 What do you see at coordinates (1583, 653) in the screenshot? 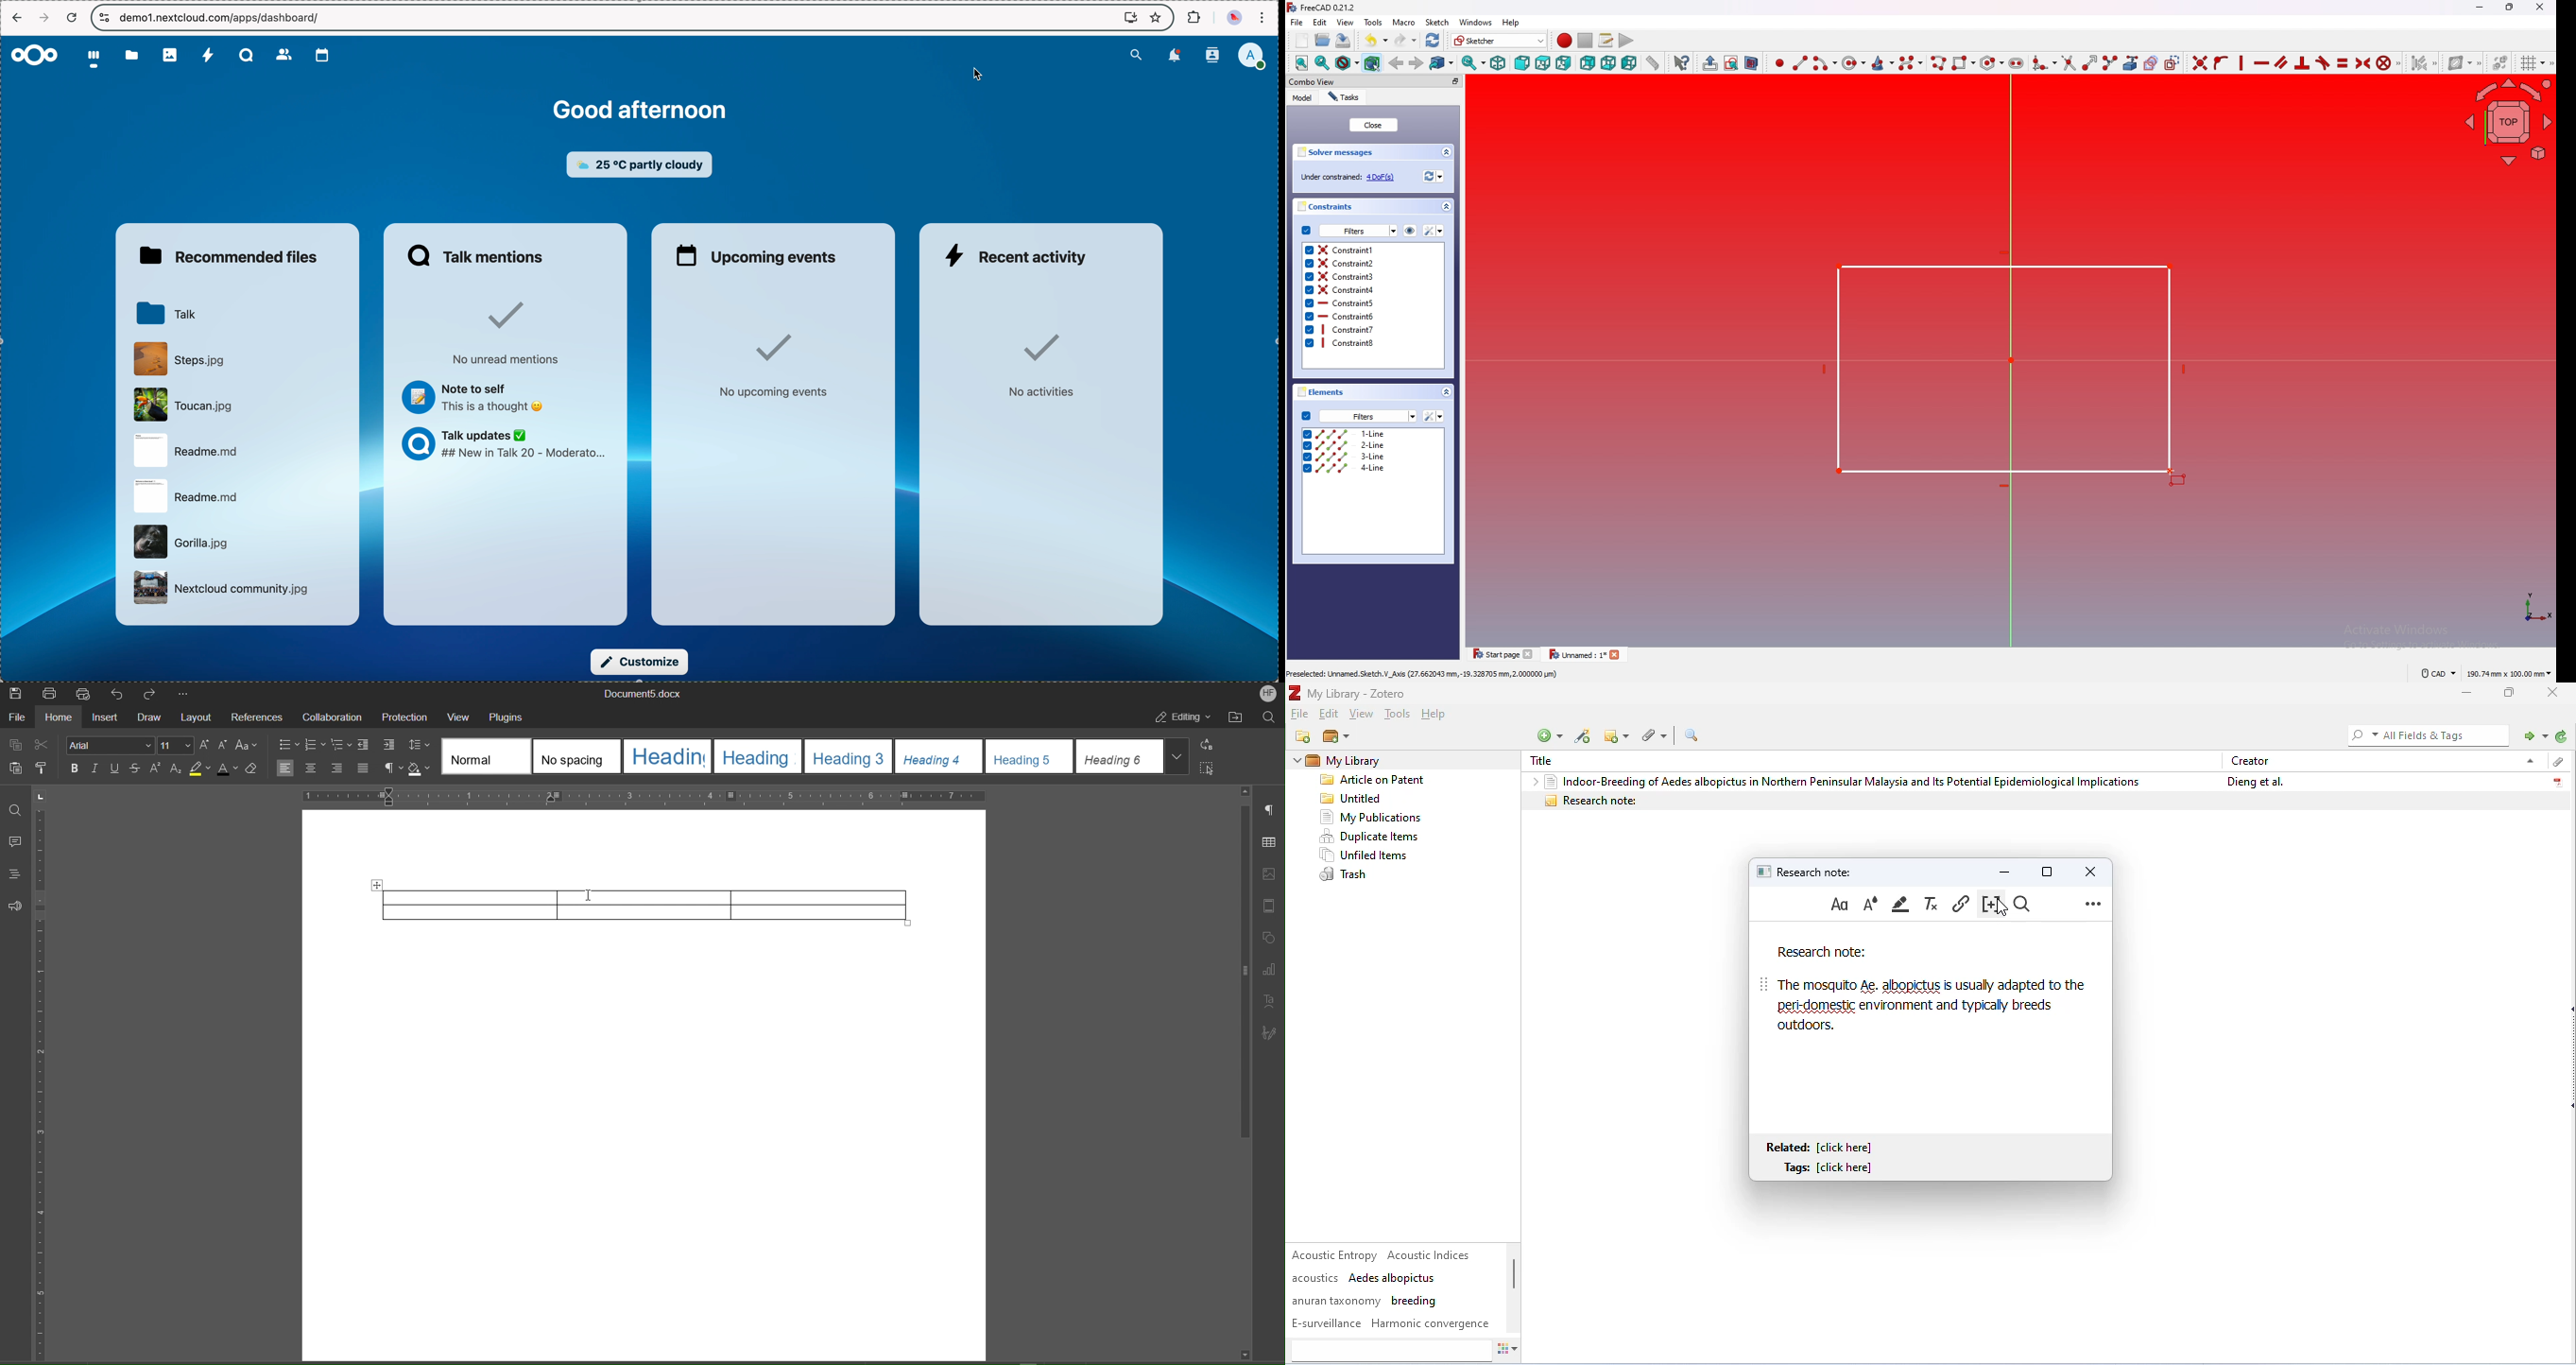
I see `tab` at bounding box center [1583, 653].